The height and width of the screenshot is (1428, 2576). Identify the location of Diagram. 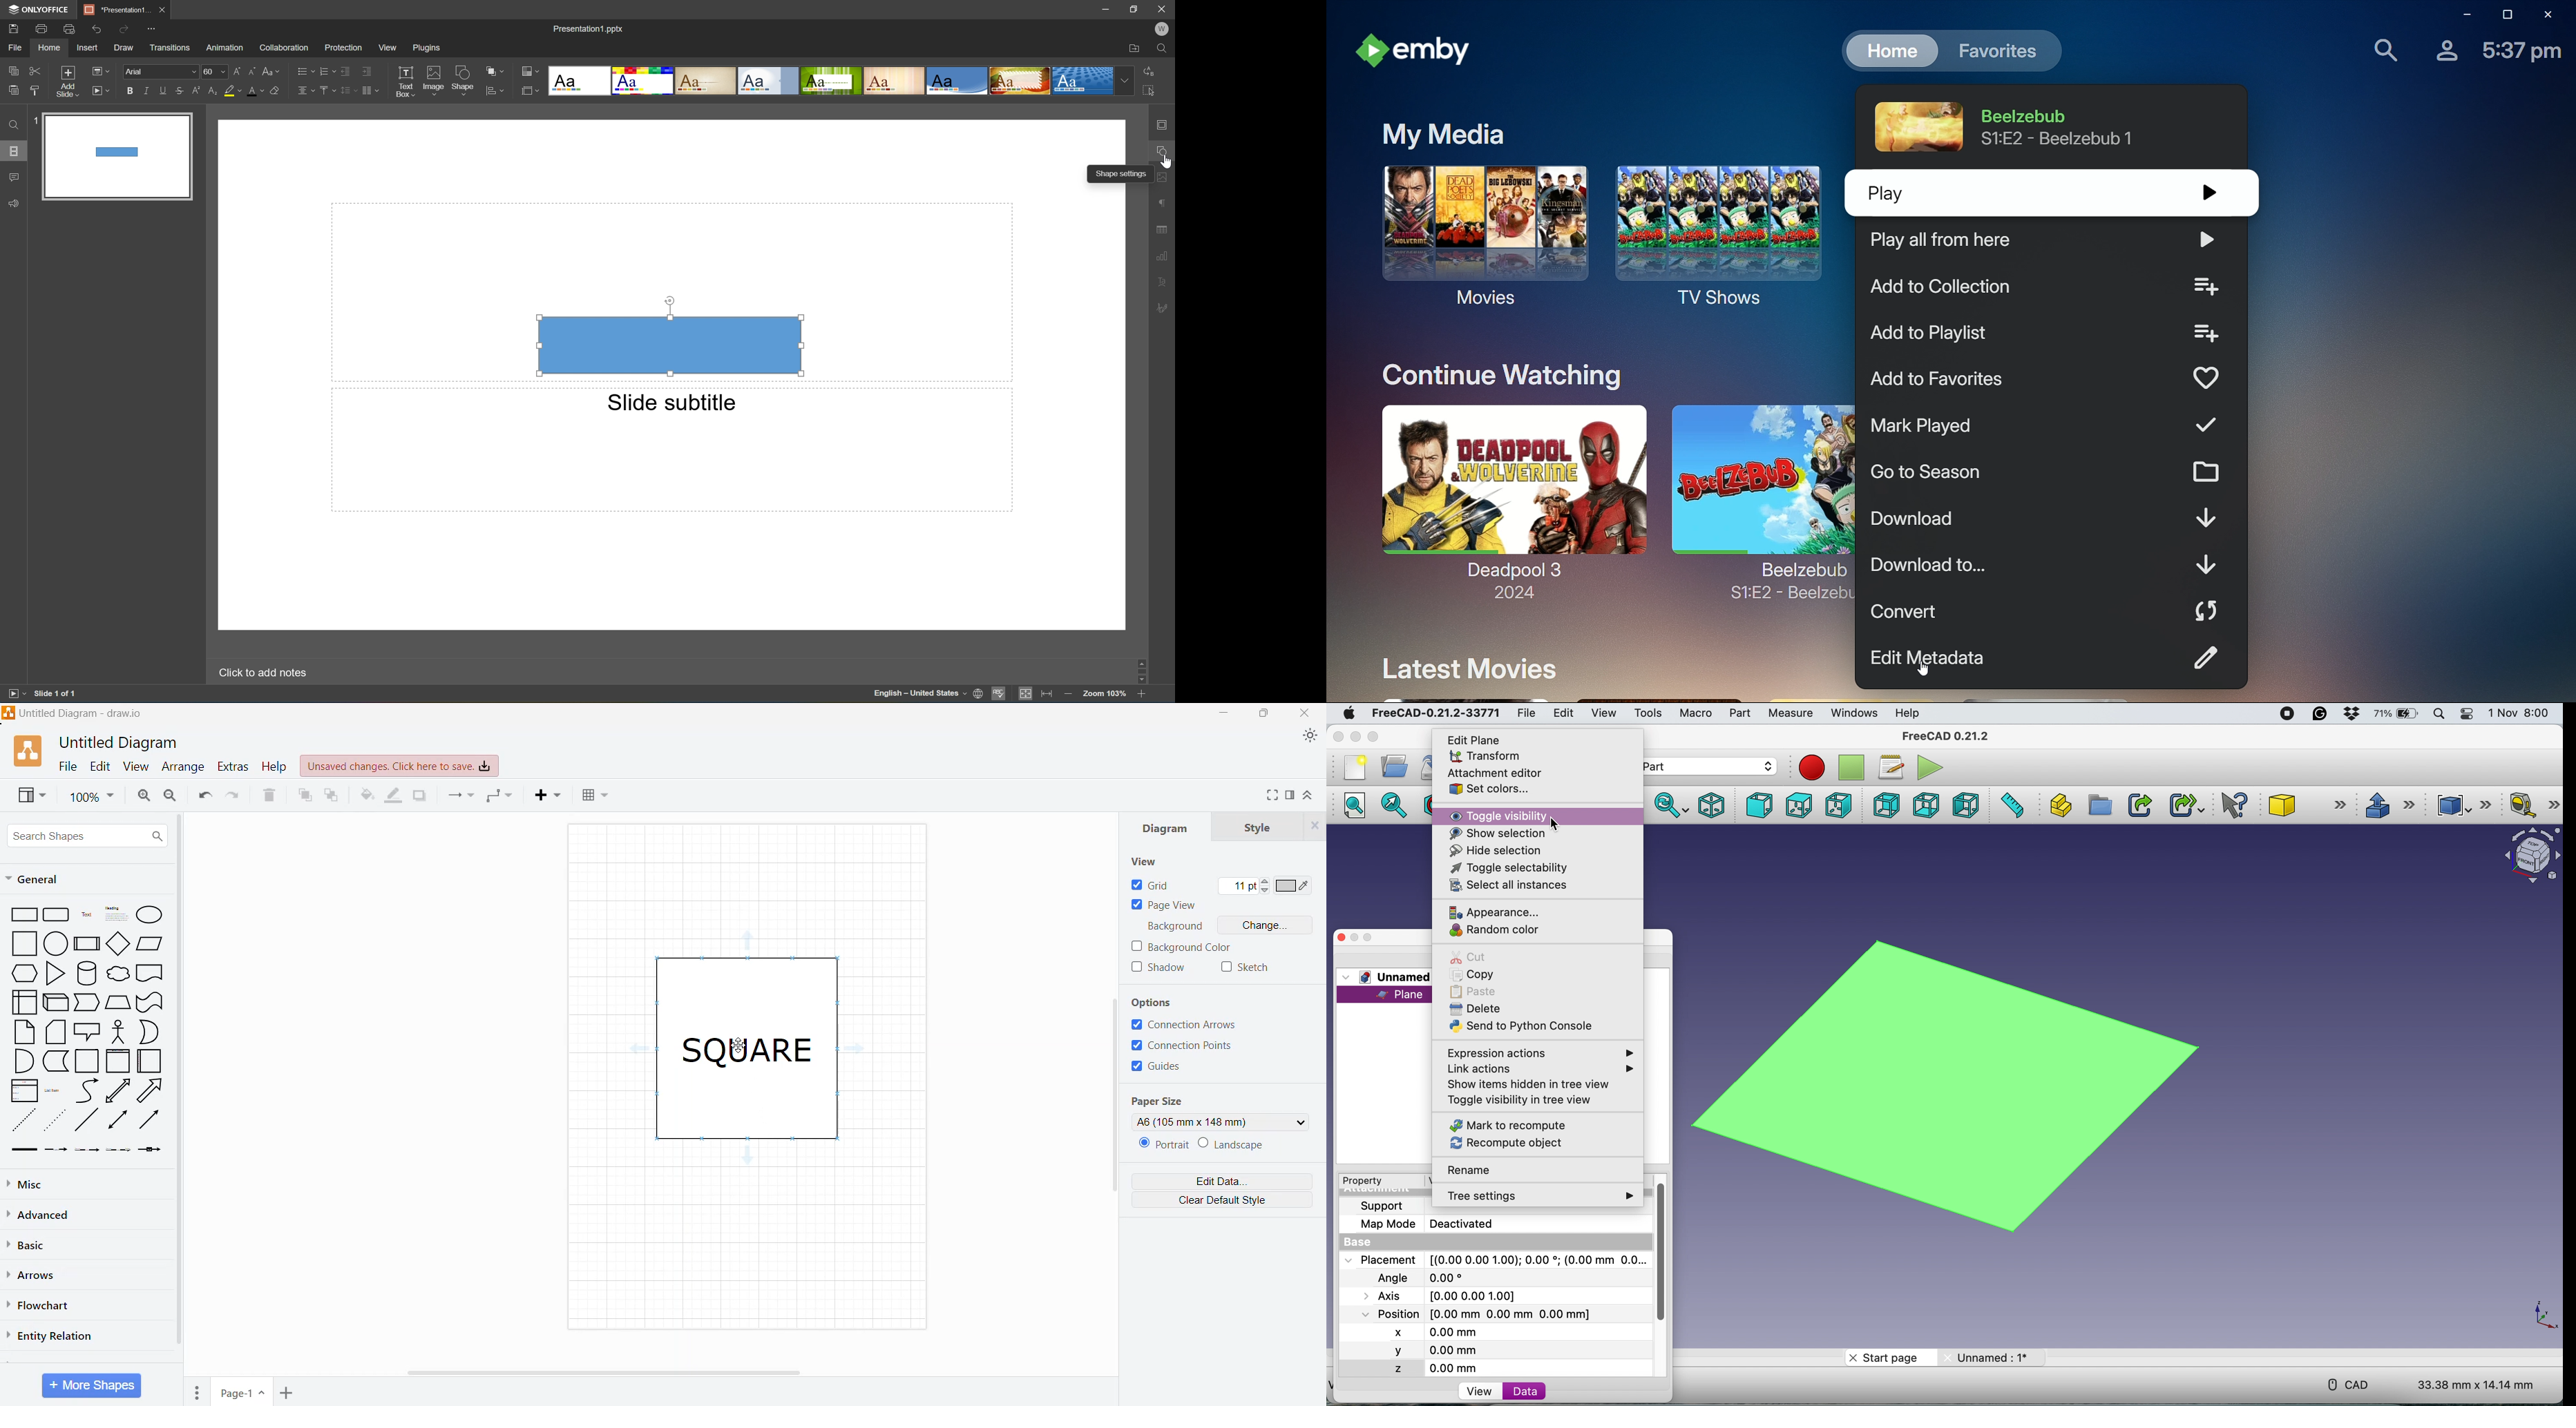
(1170, 829).